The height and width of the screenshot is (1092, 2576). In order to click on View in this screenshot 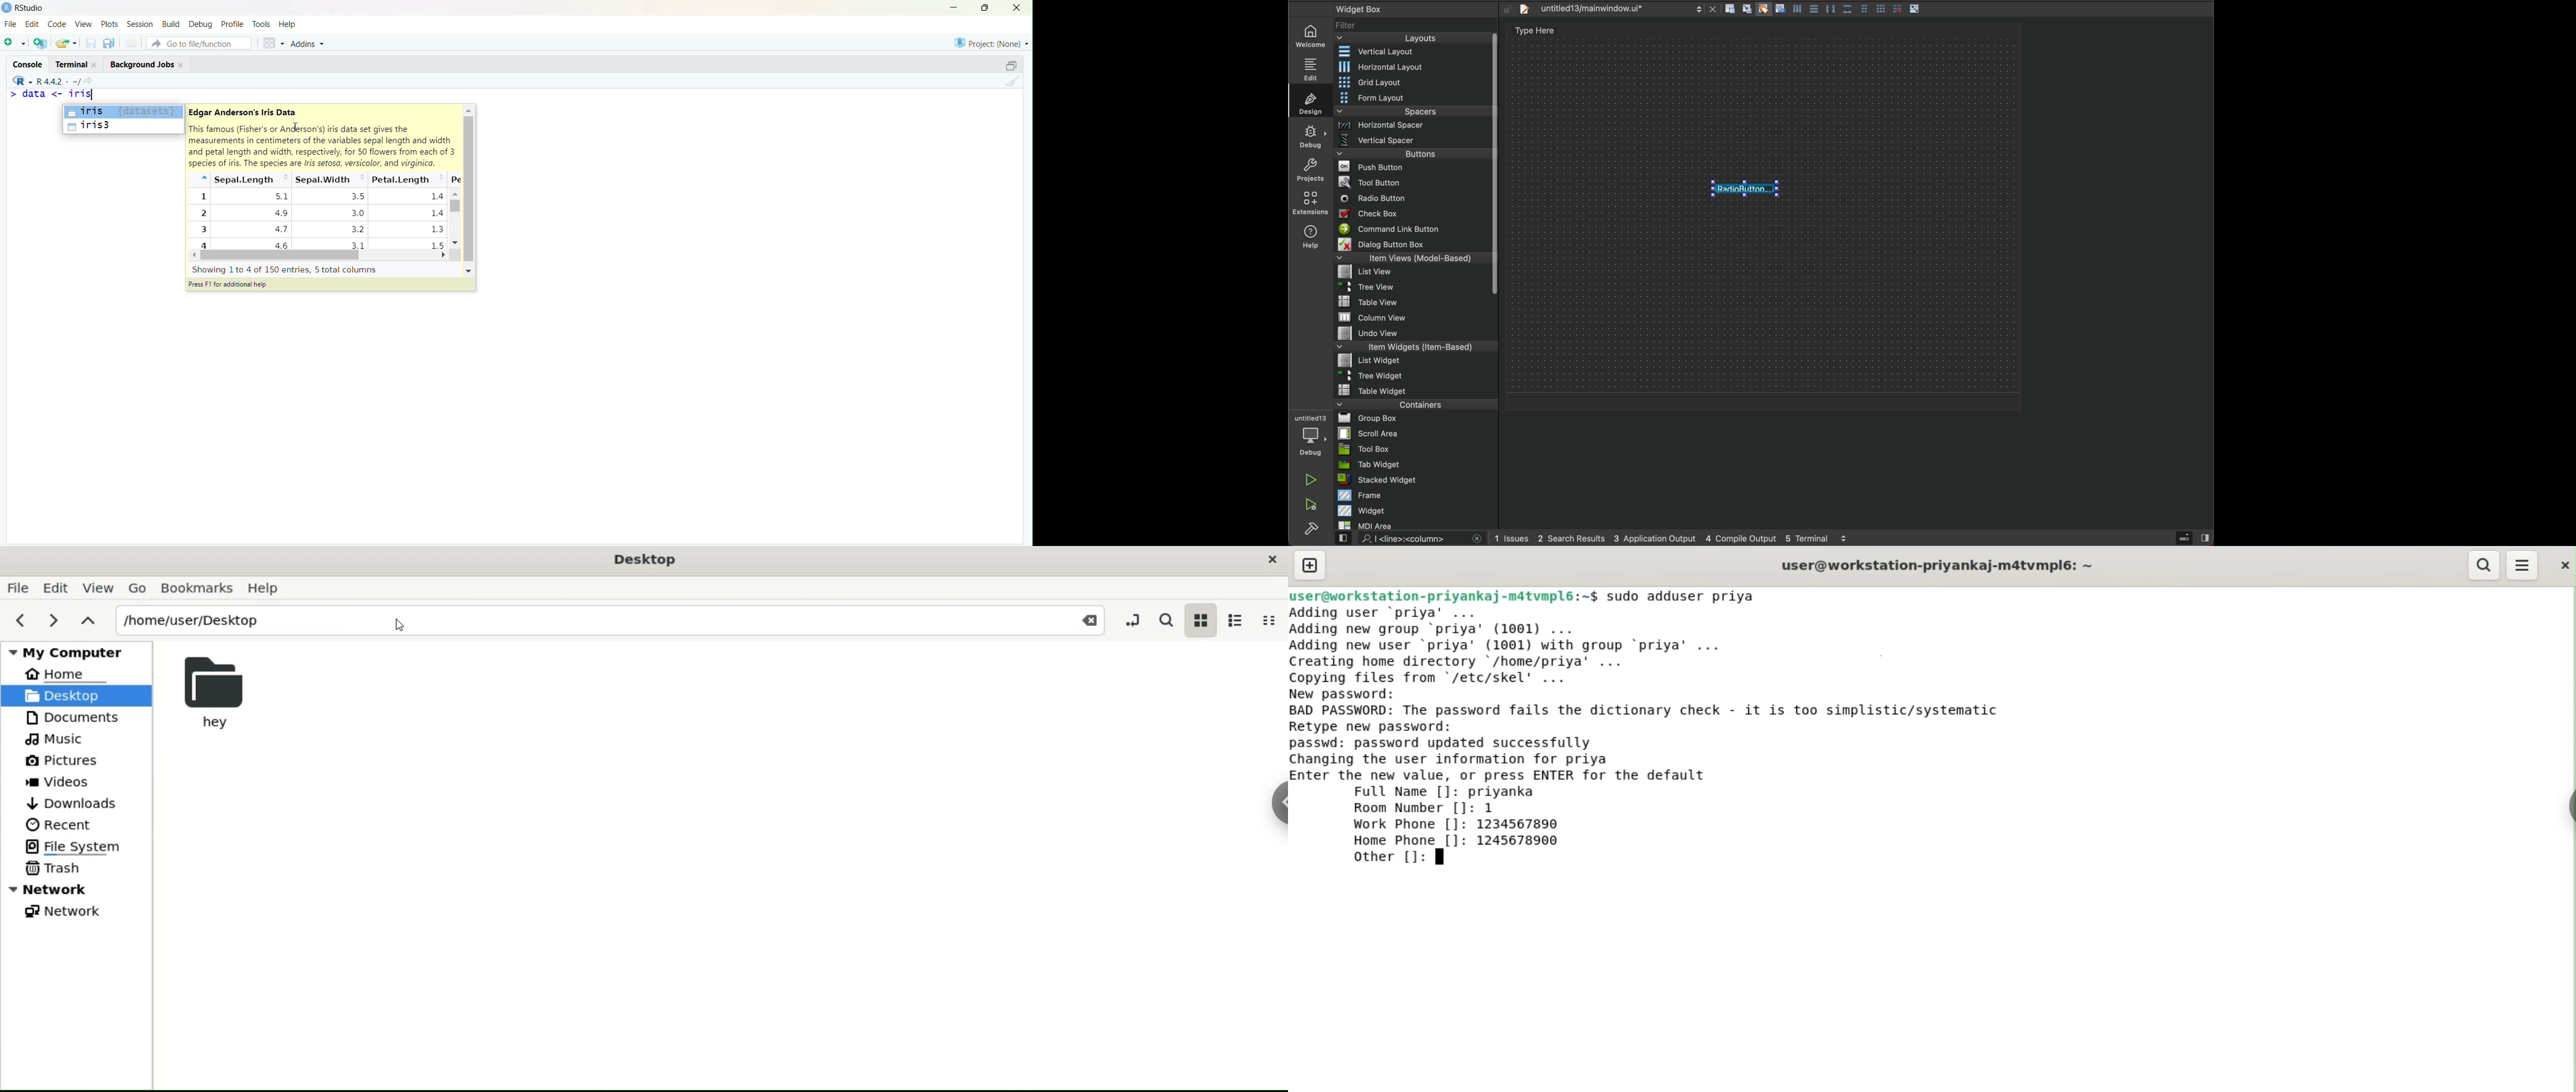, I will do `click(82, 24)`.